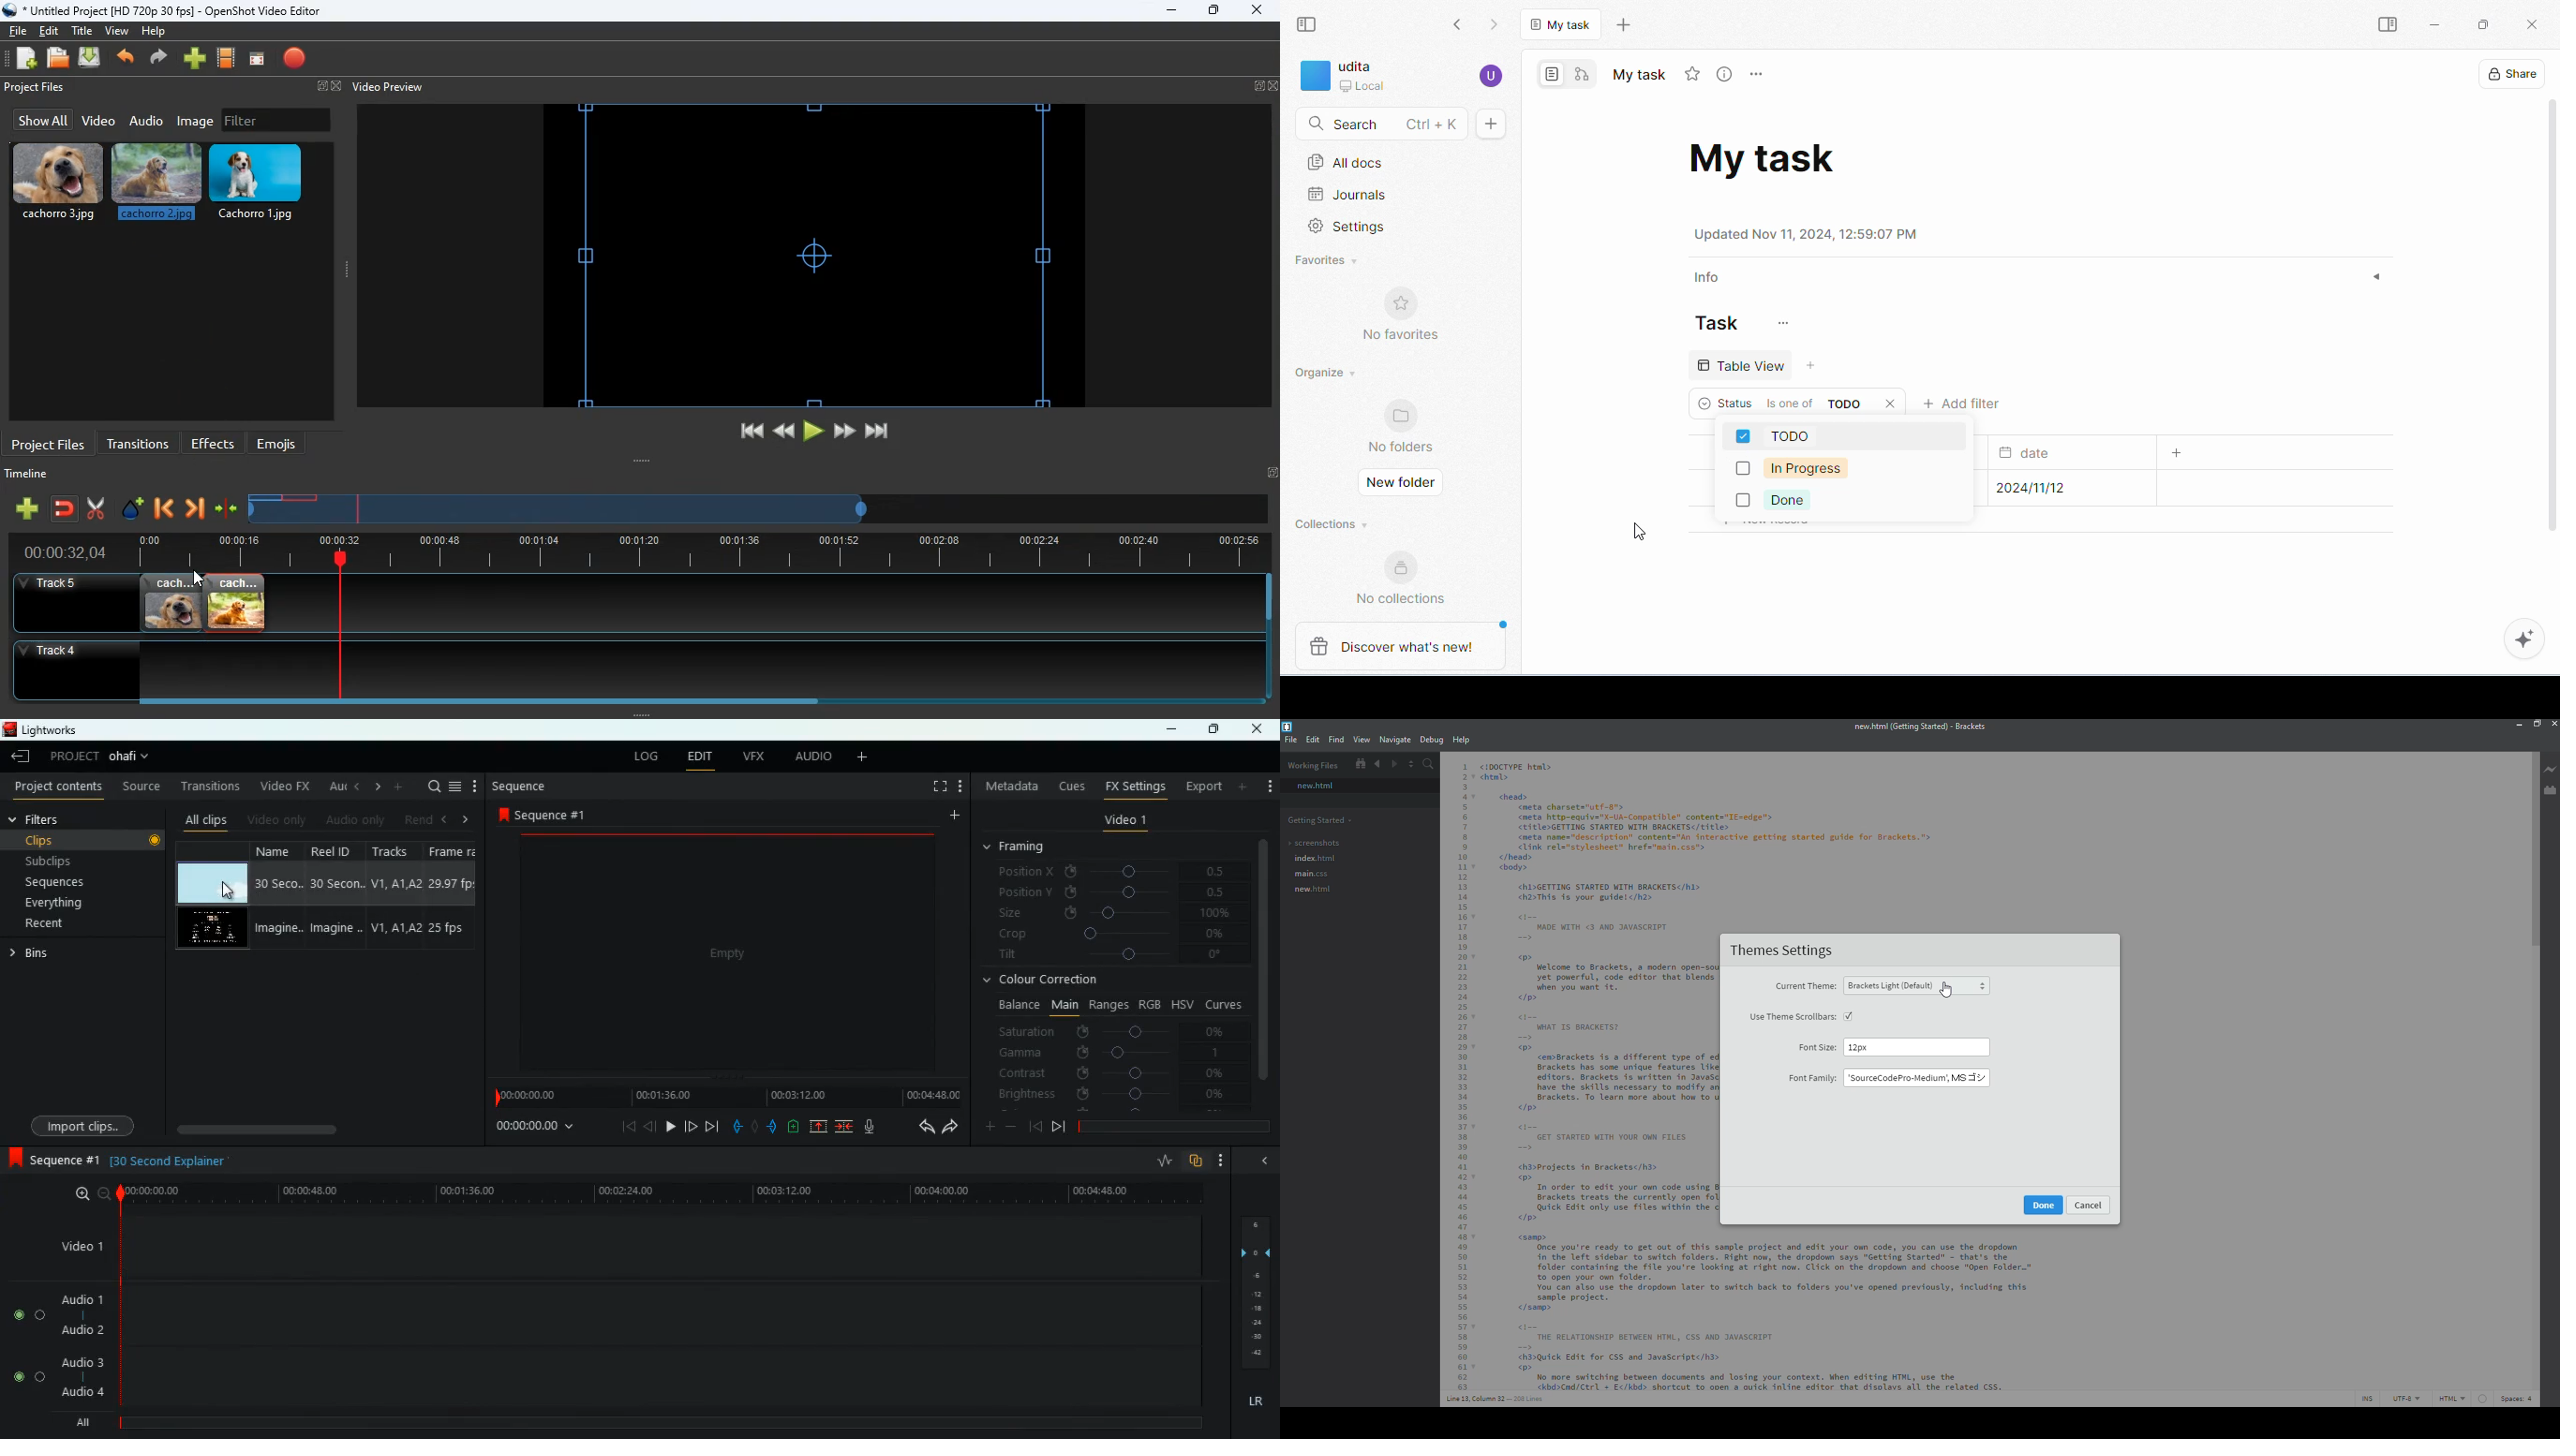 Image resolution: width=2576 pixels, height=1456 pixels. What do you see at coordinates (692, 1126) in the screenshot?
I see `front` at bounding box center [692, 1126].